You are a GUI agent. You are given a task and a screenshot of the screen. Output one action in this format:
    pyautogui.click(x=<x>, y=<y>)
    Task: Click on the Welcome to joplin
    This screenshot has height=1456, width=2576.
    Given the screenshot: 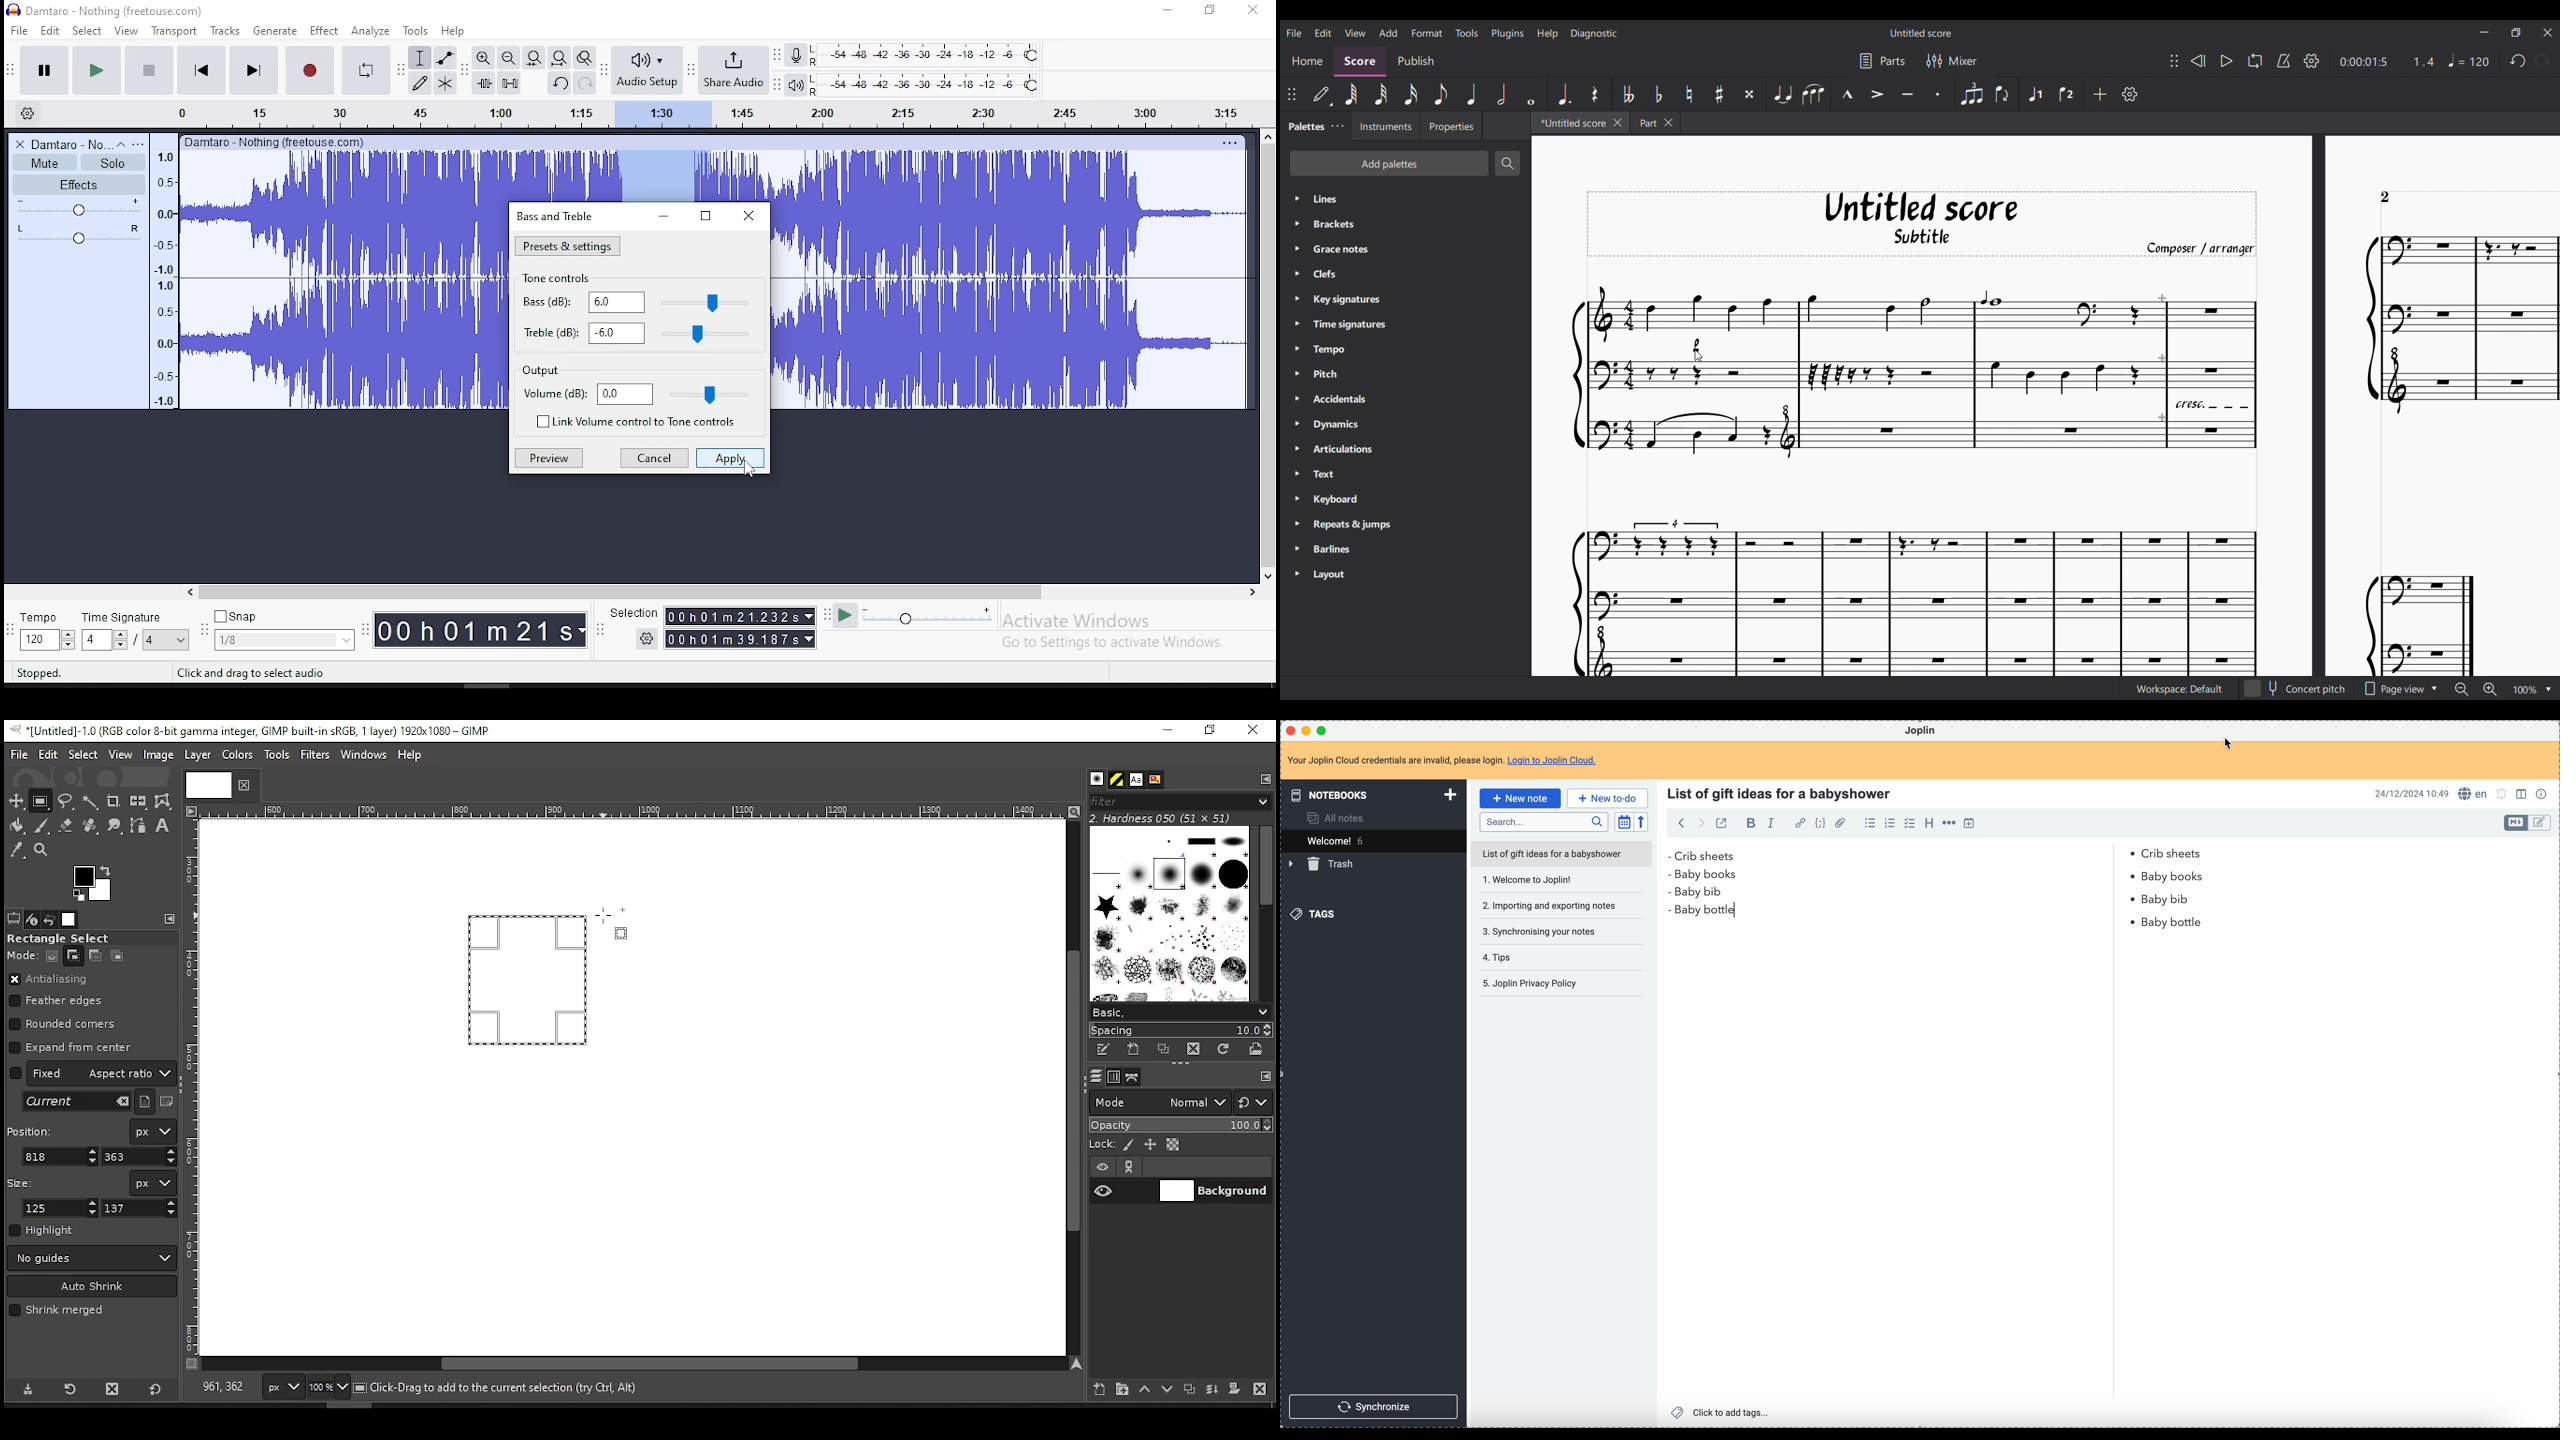 What is the action you would take?
    pyautogui.click(x=1550, y=882)
    